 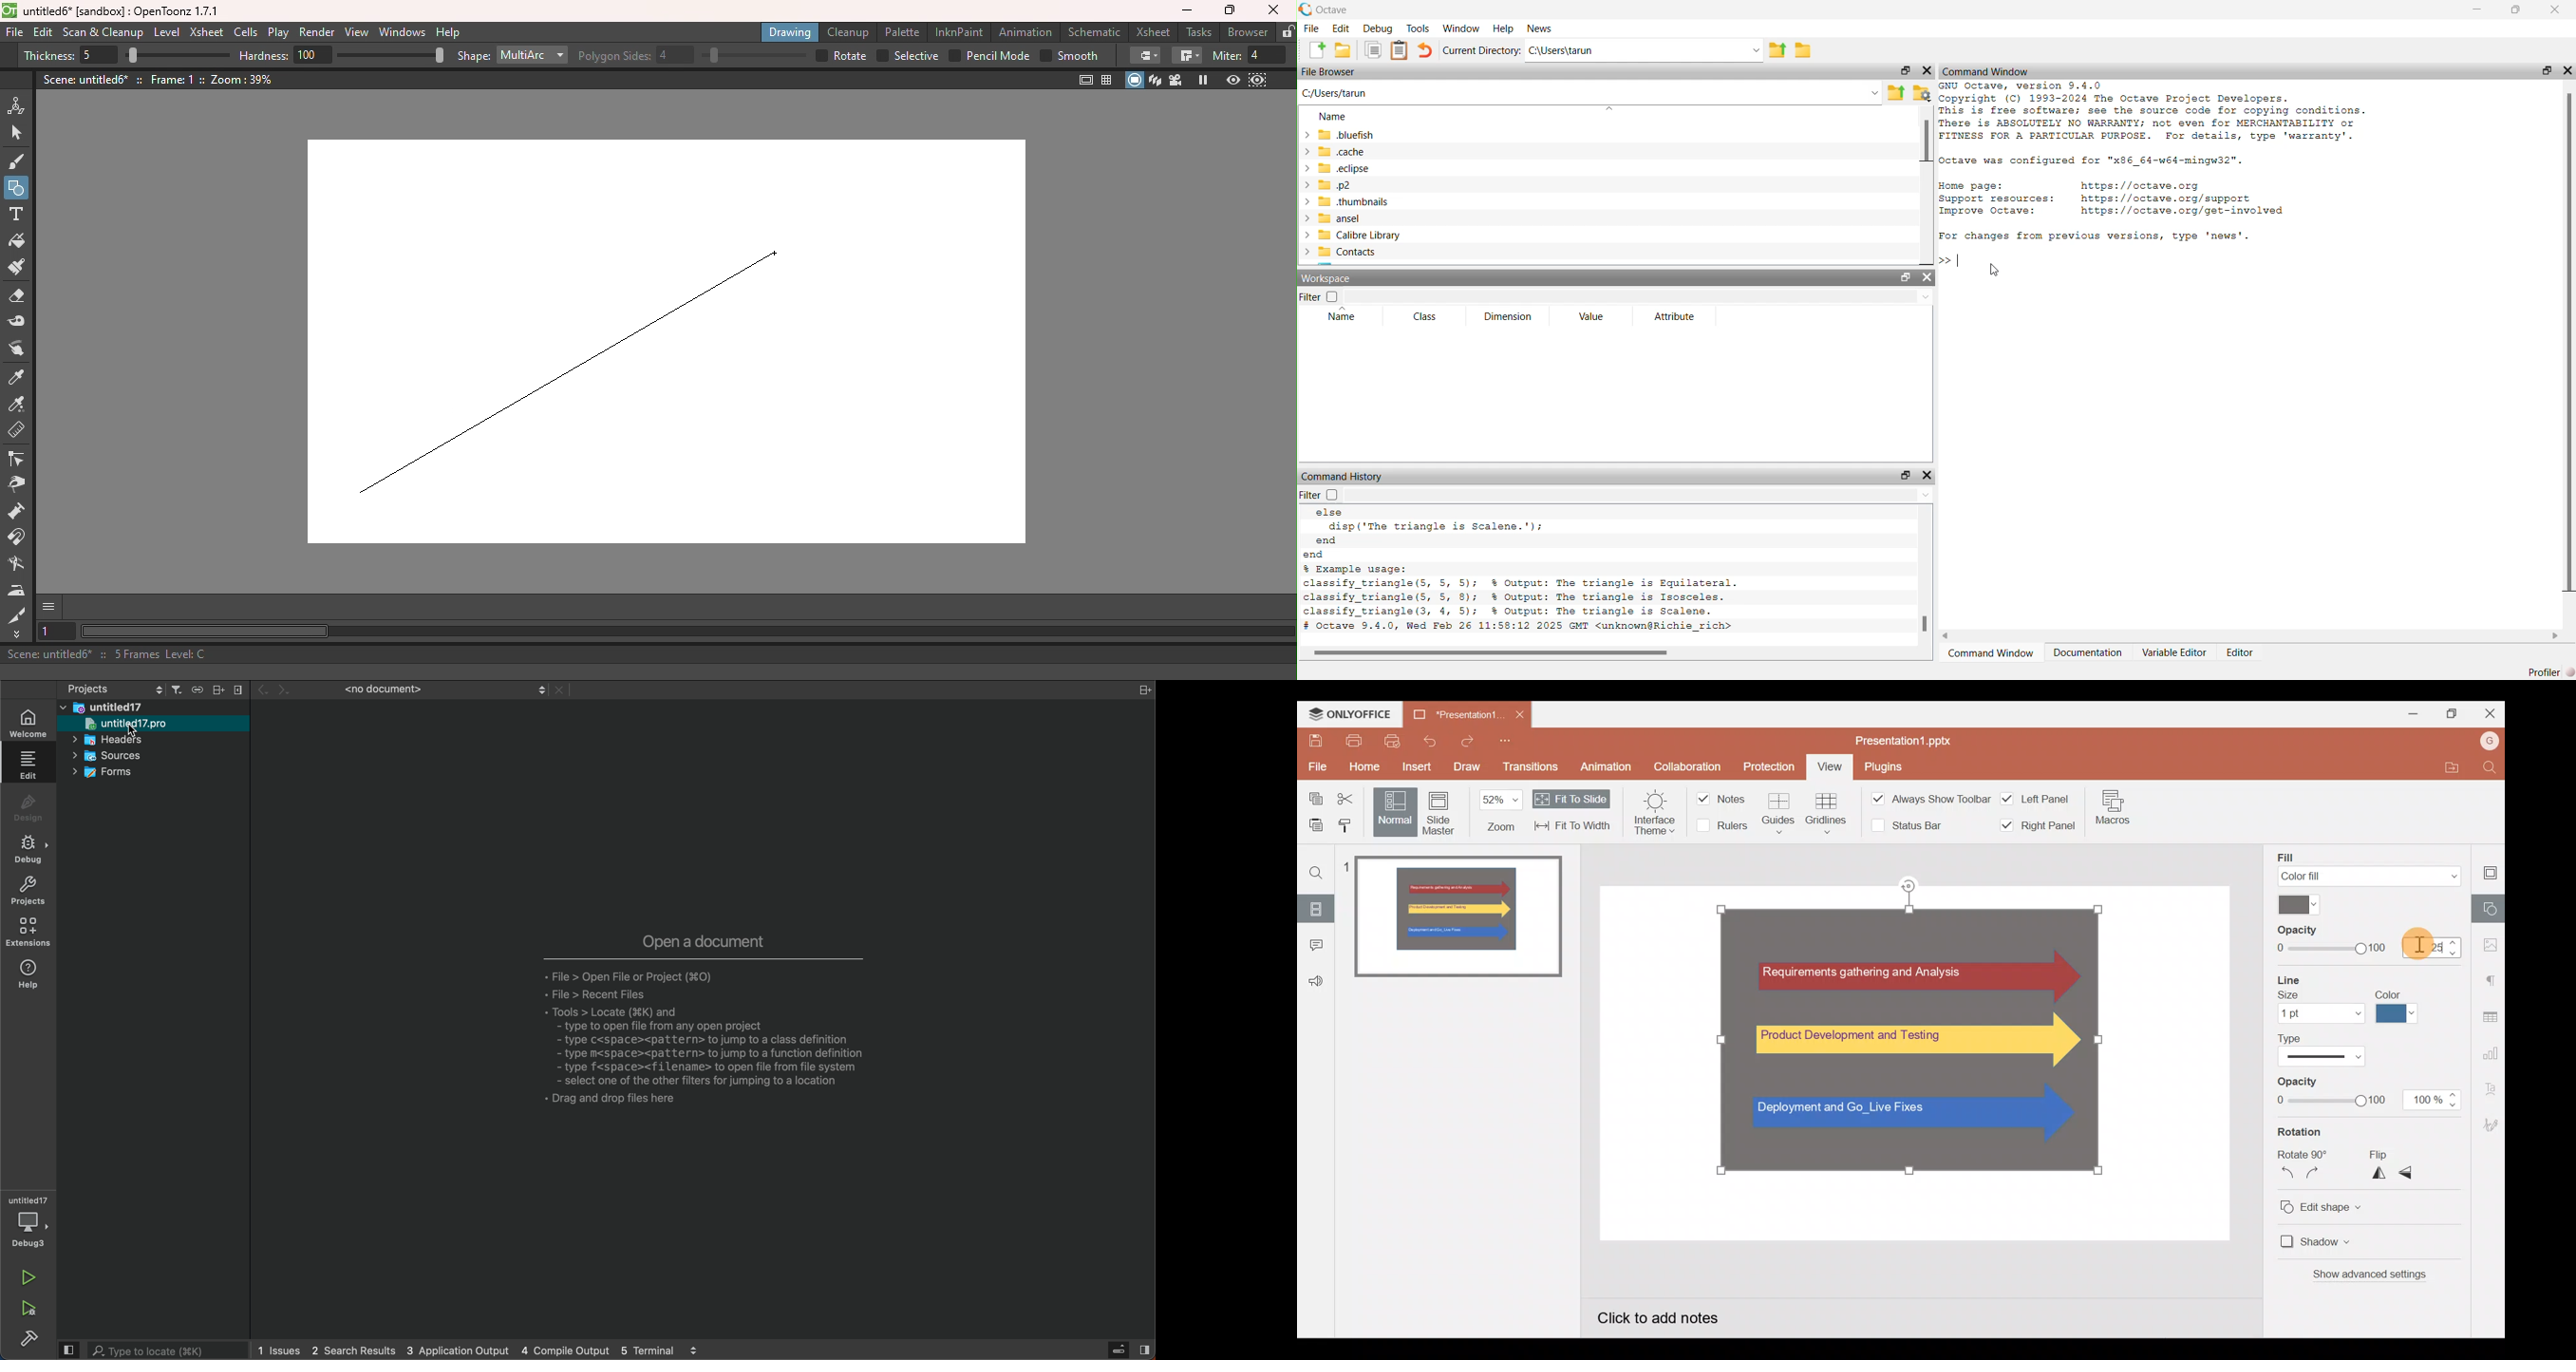 I want to click on Interface theme, so click(x=1650, y=815).